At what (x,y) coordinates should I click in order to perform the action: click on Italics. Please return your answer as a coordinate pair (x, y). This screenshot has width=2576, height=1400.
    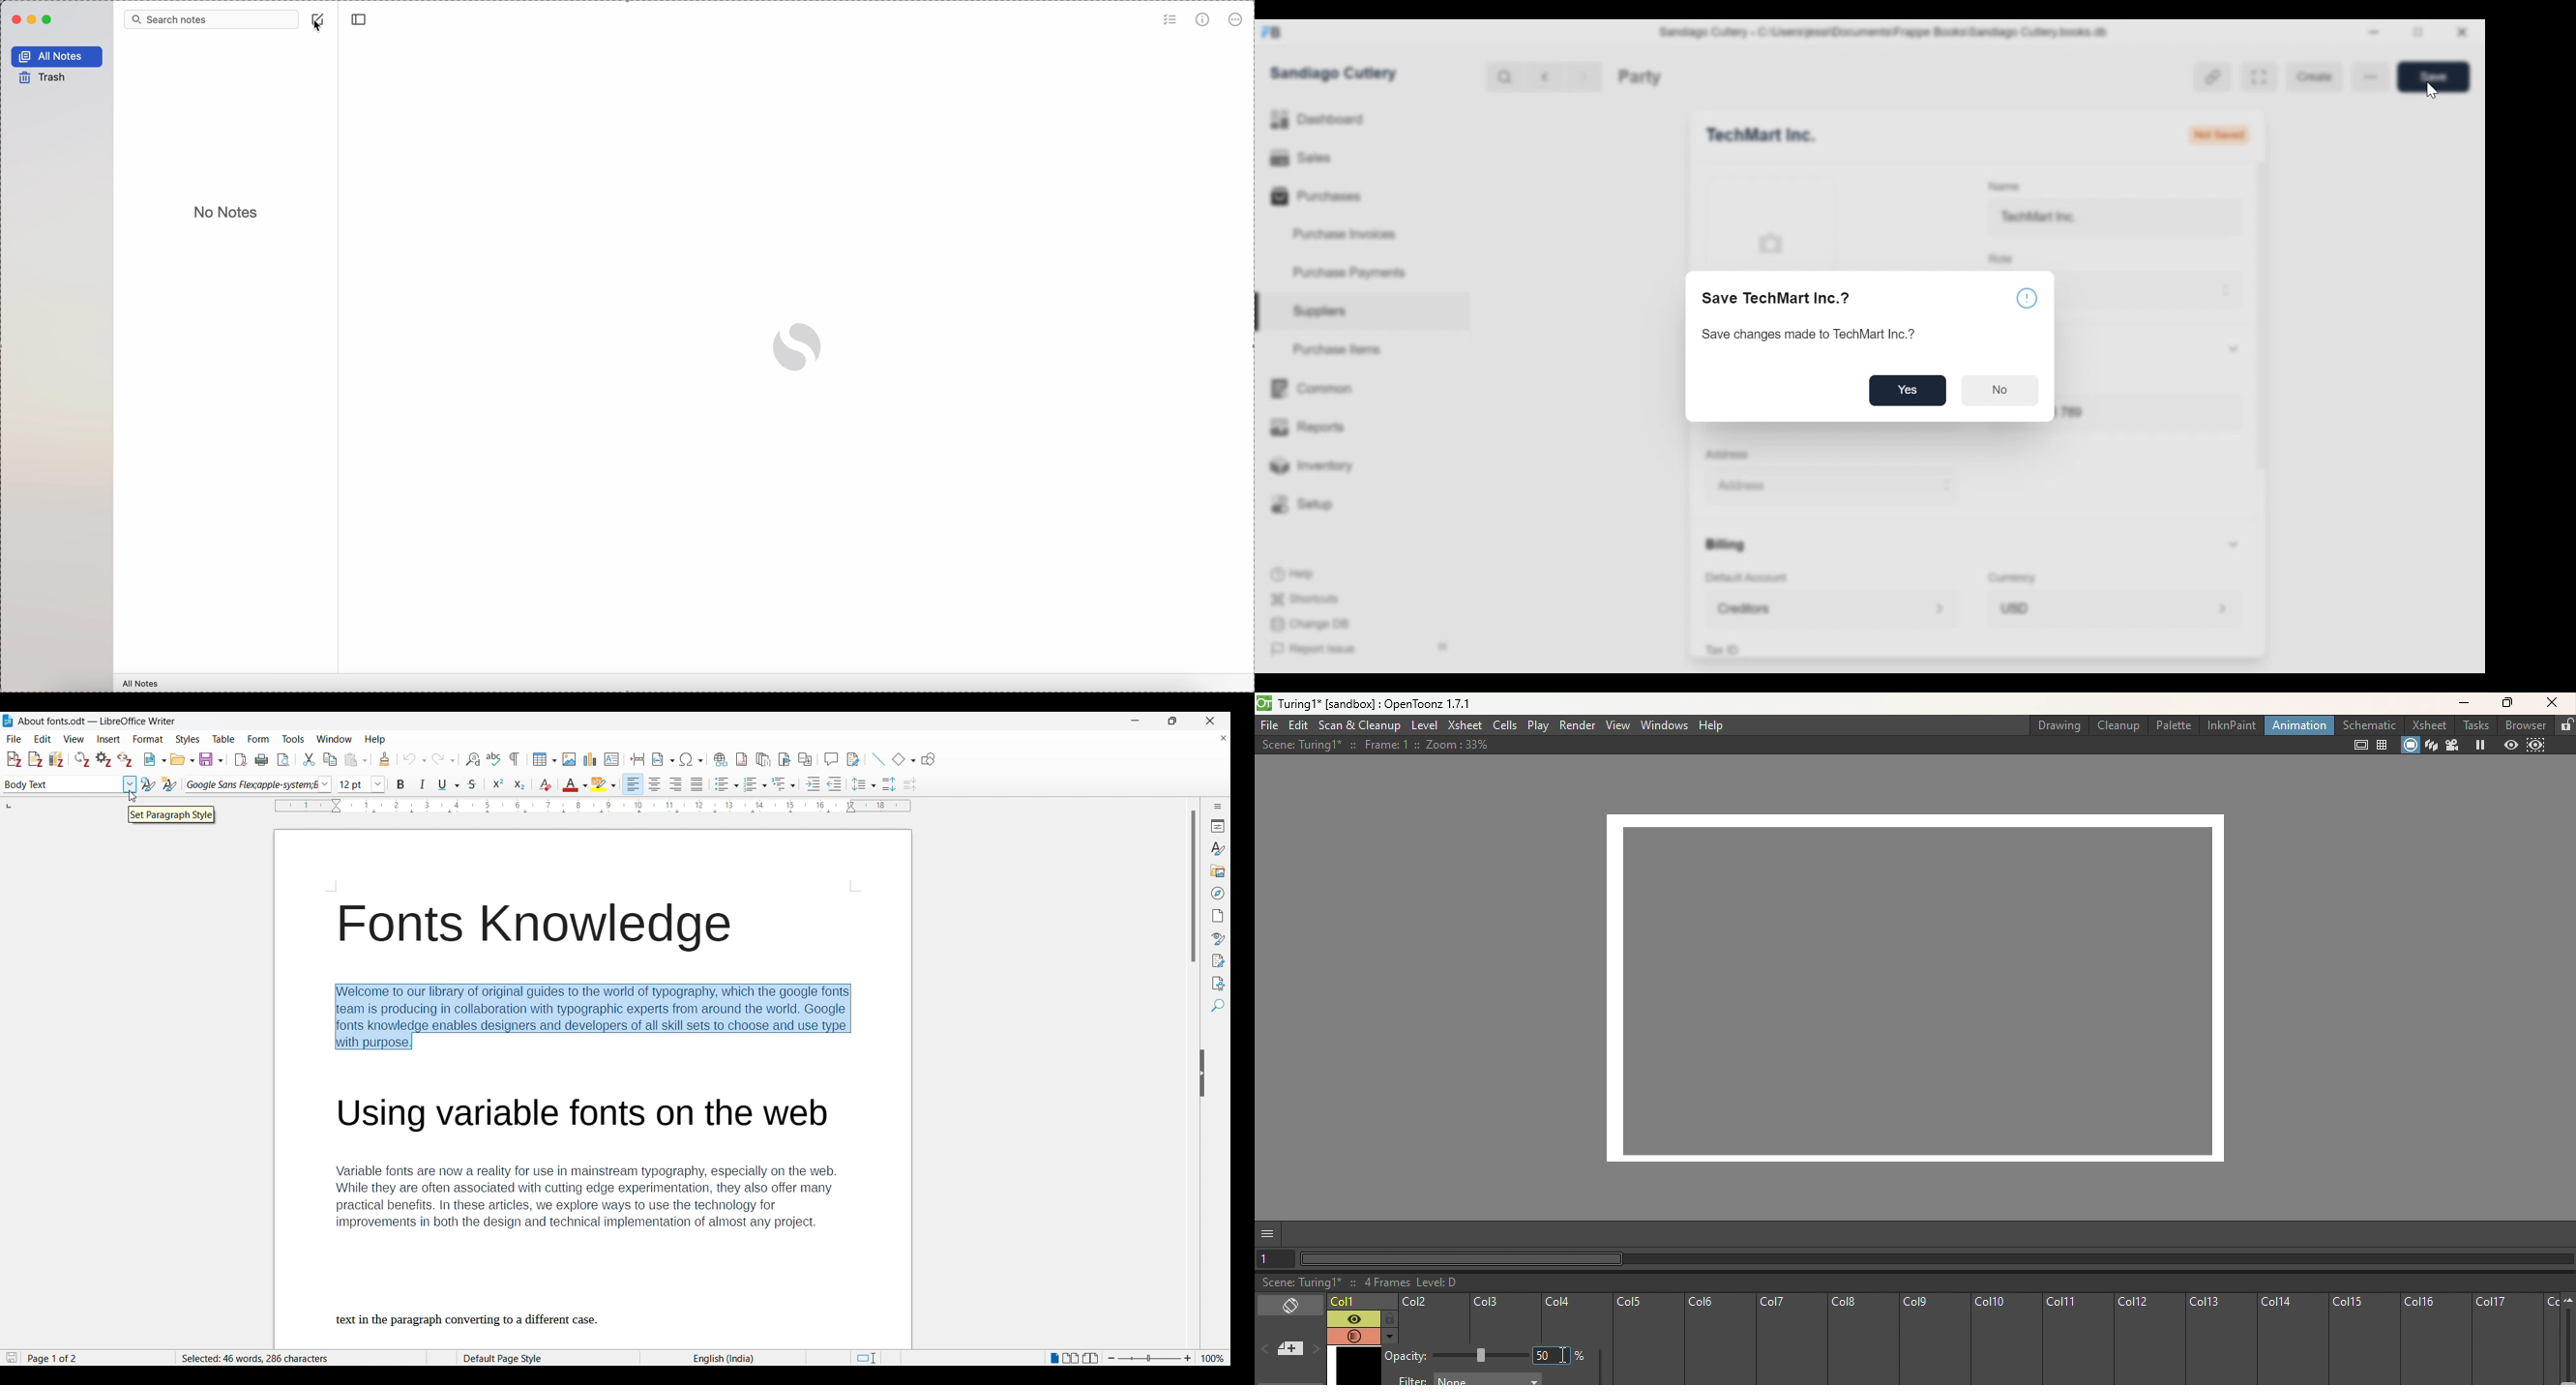
    Looking at the image, I should click on (422, 784).